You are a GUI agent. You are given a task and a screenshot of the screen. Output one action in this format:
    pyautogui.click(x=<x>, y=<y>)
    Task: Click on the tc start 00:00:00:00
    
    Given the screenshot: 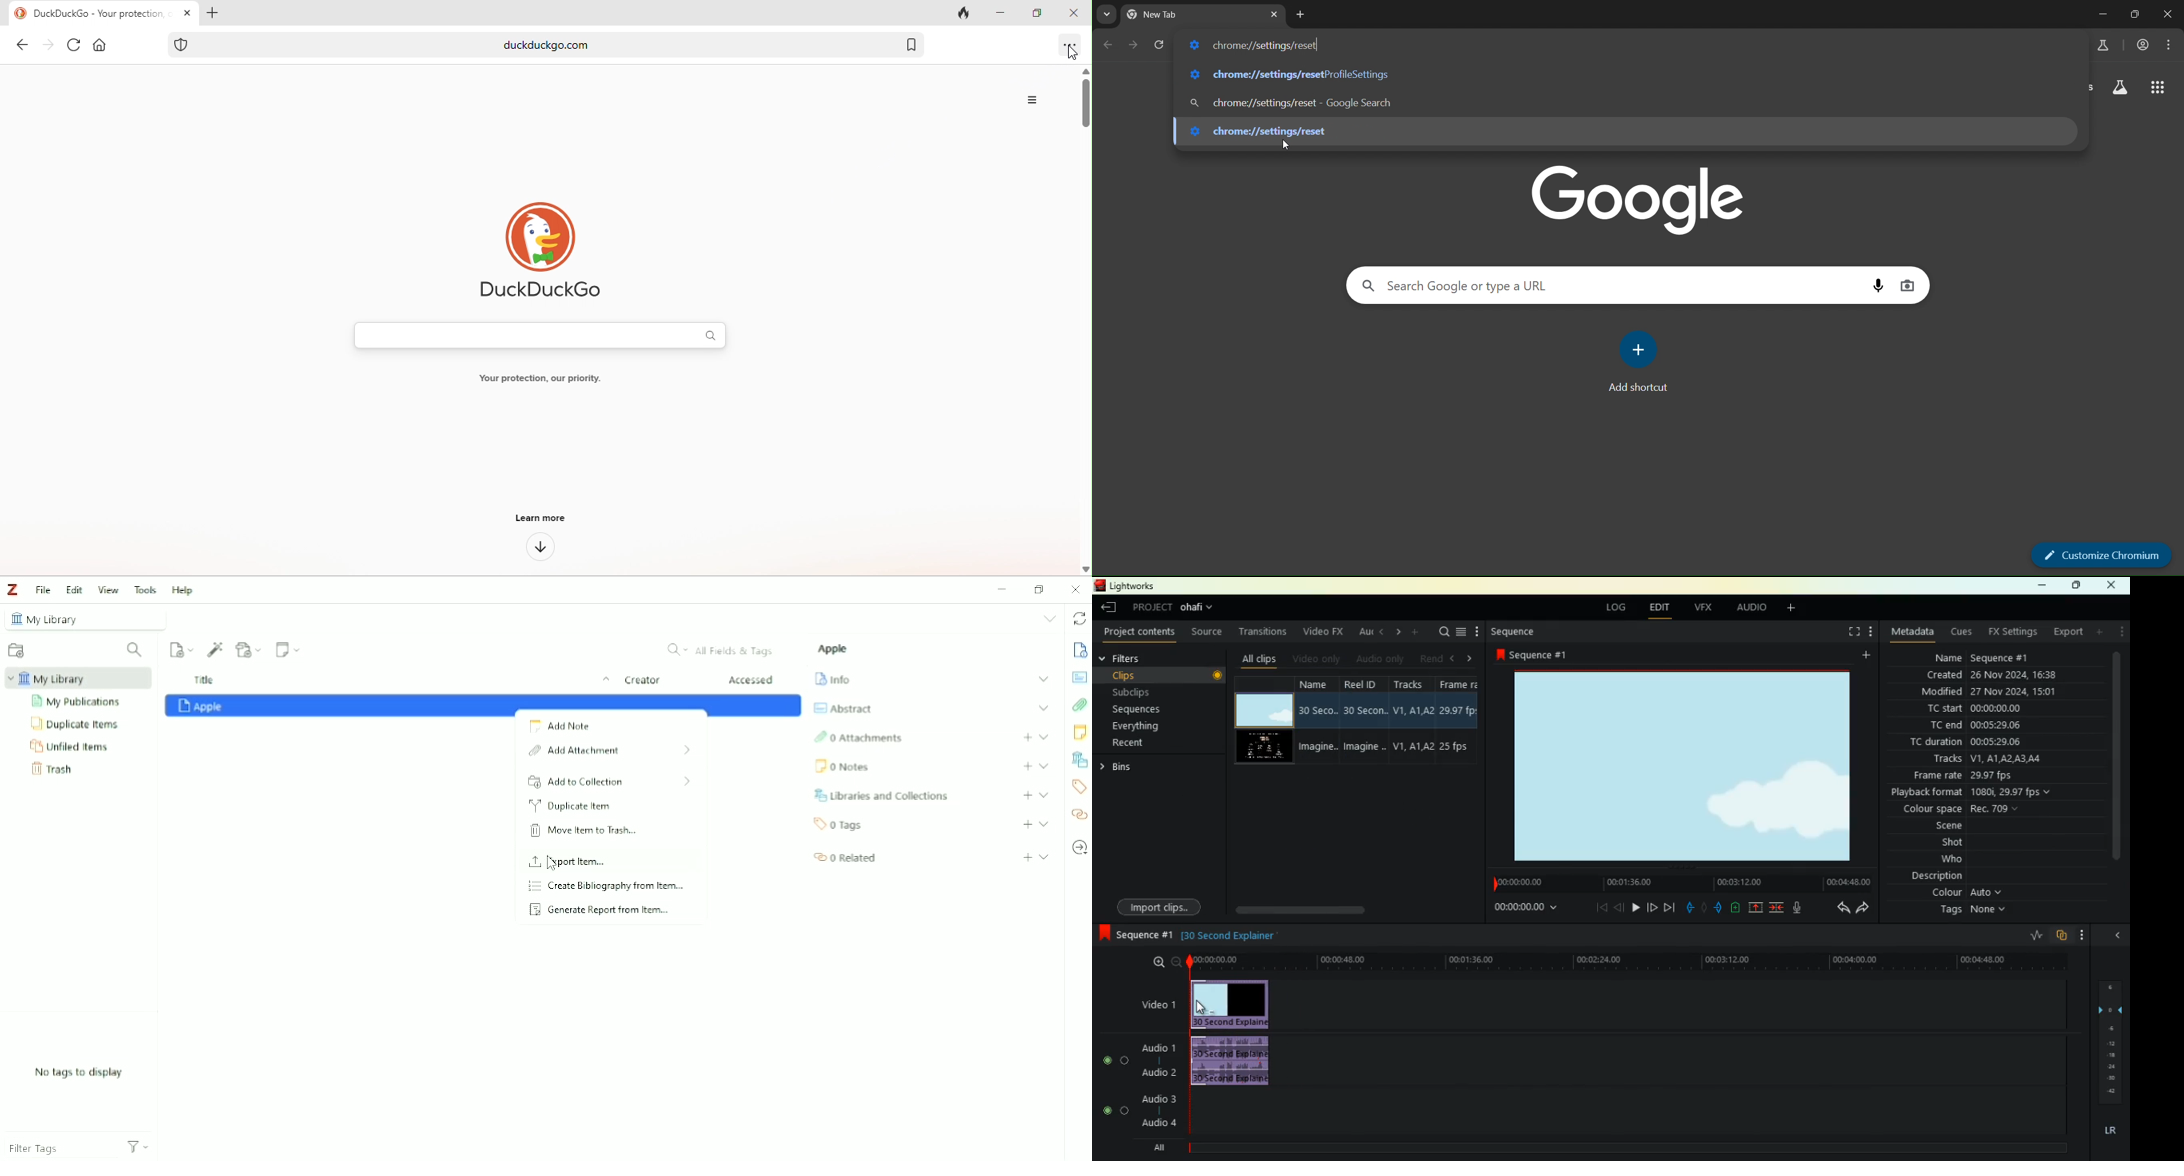 What is the action you would take?
    pyautogui.click(x=1995, y=709)
    